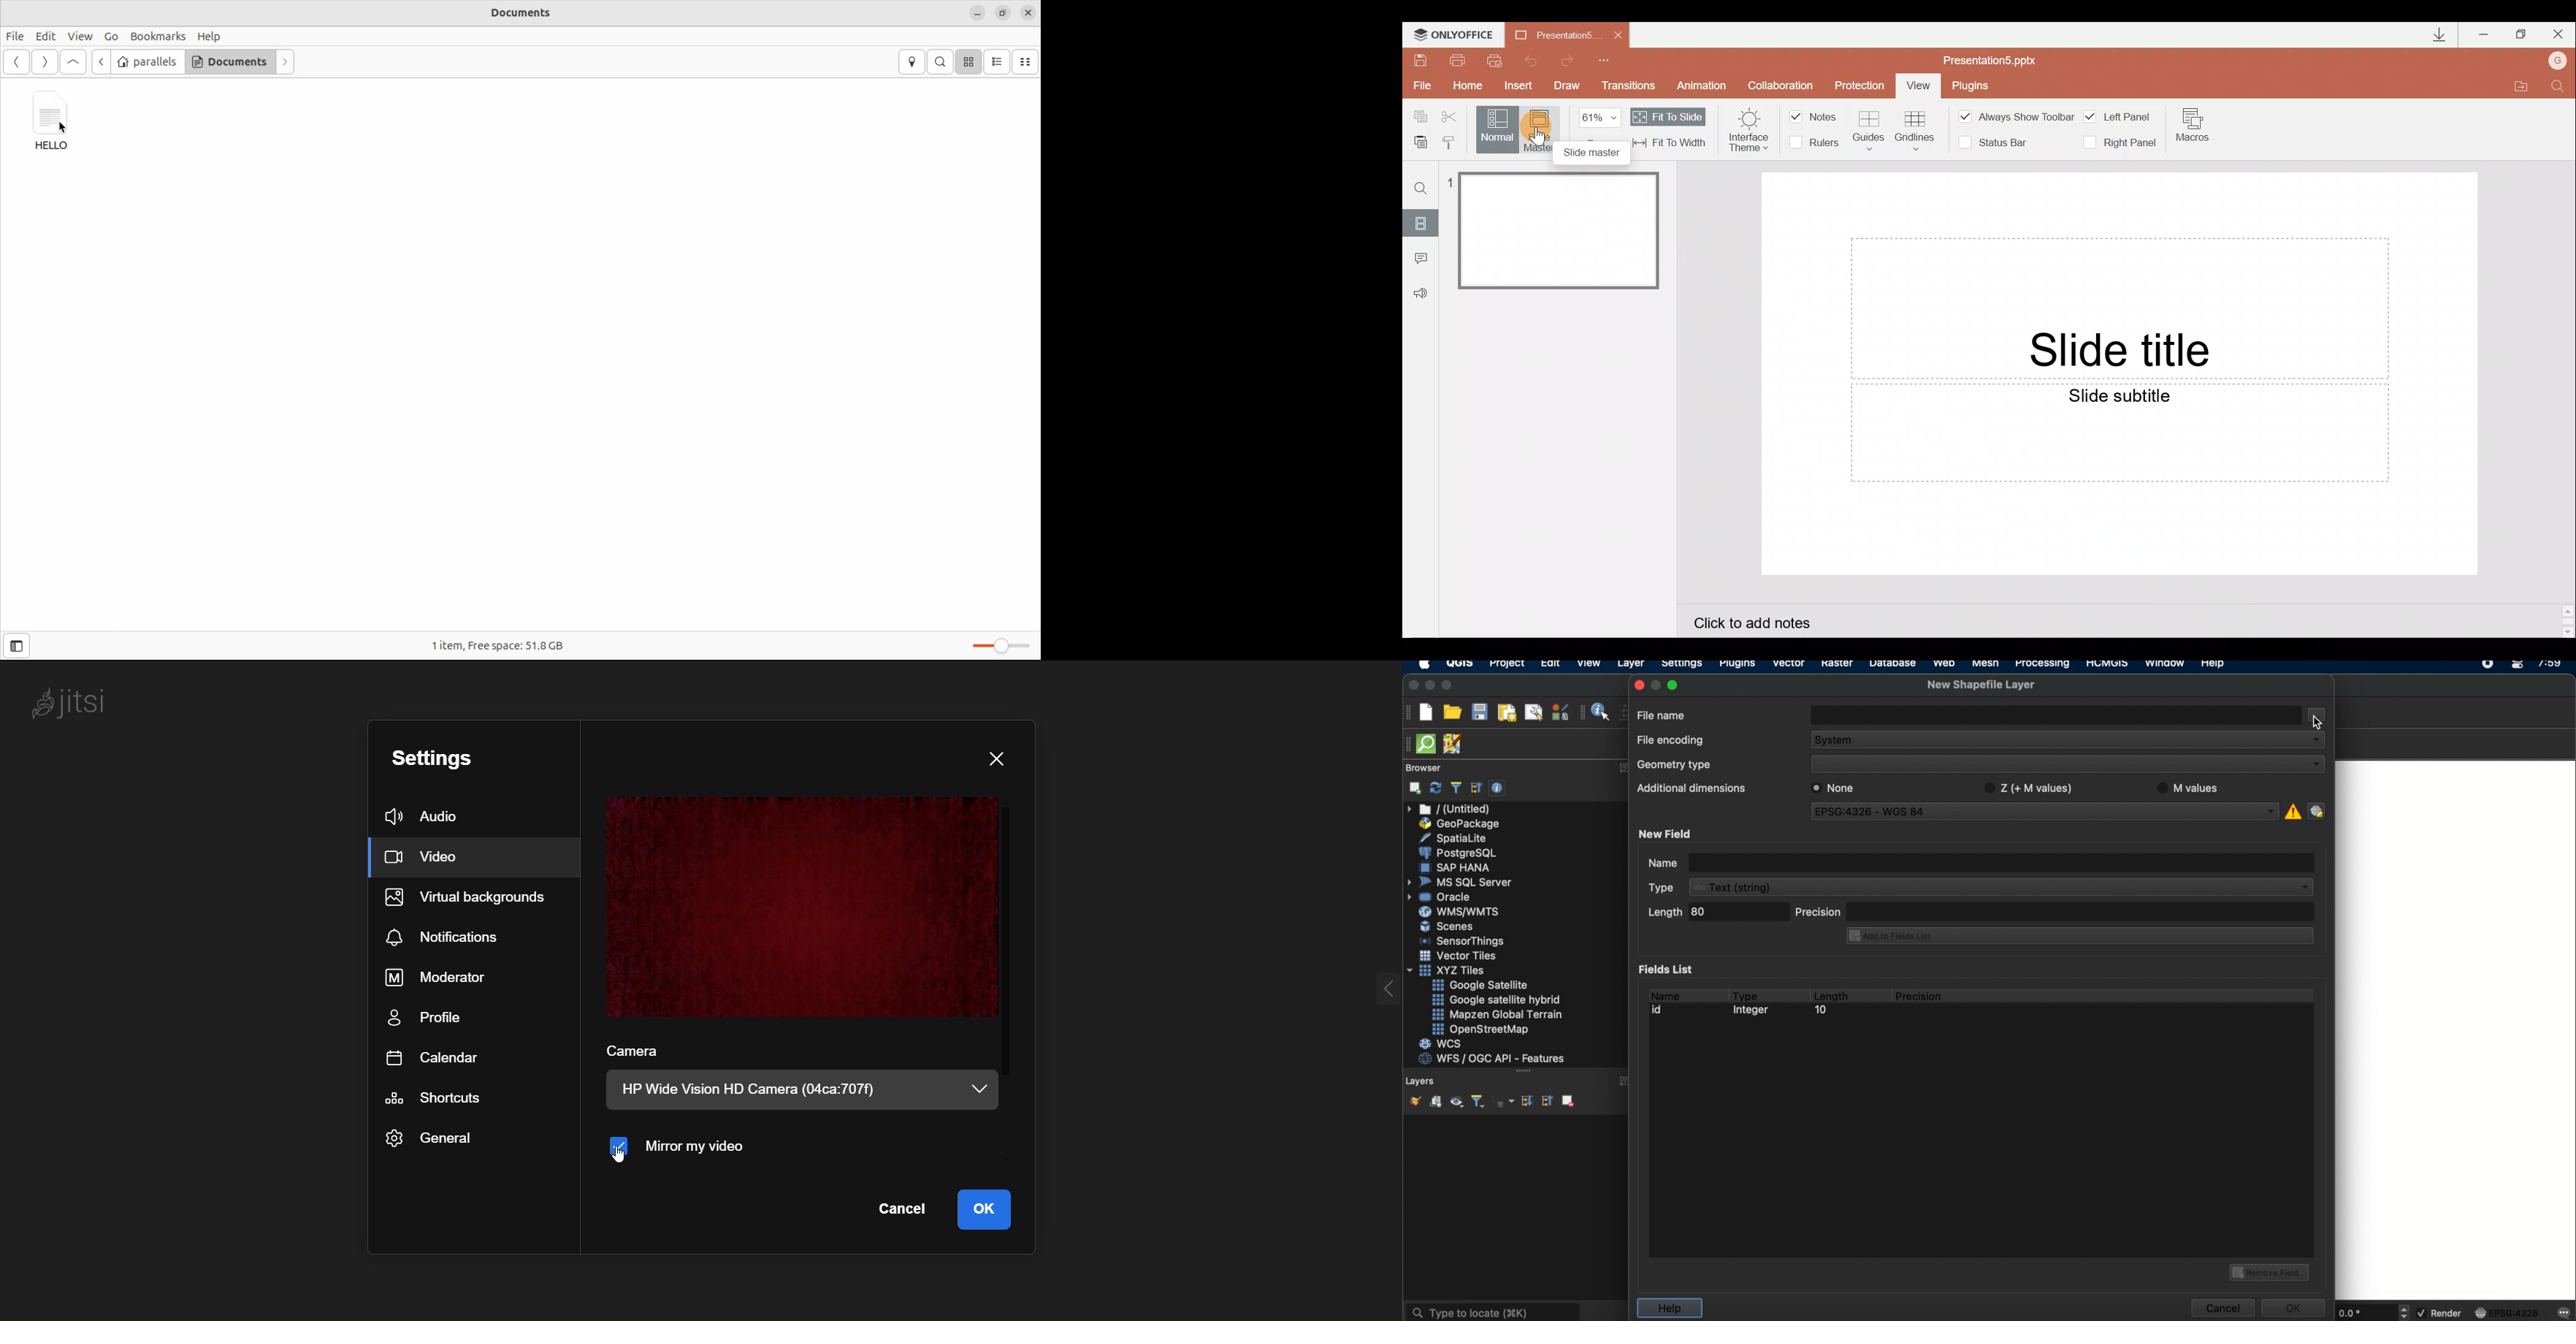 Image resolution: width=2576 pixels, height=1344 pixels. Describe the element at coordinates (644, 1053) in the screenshot. I see `camera` at that location.